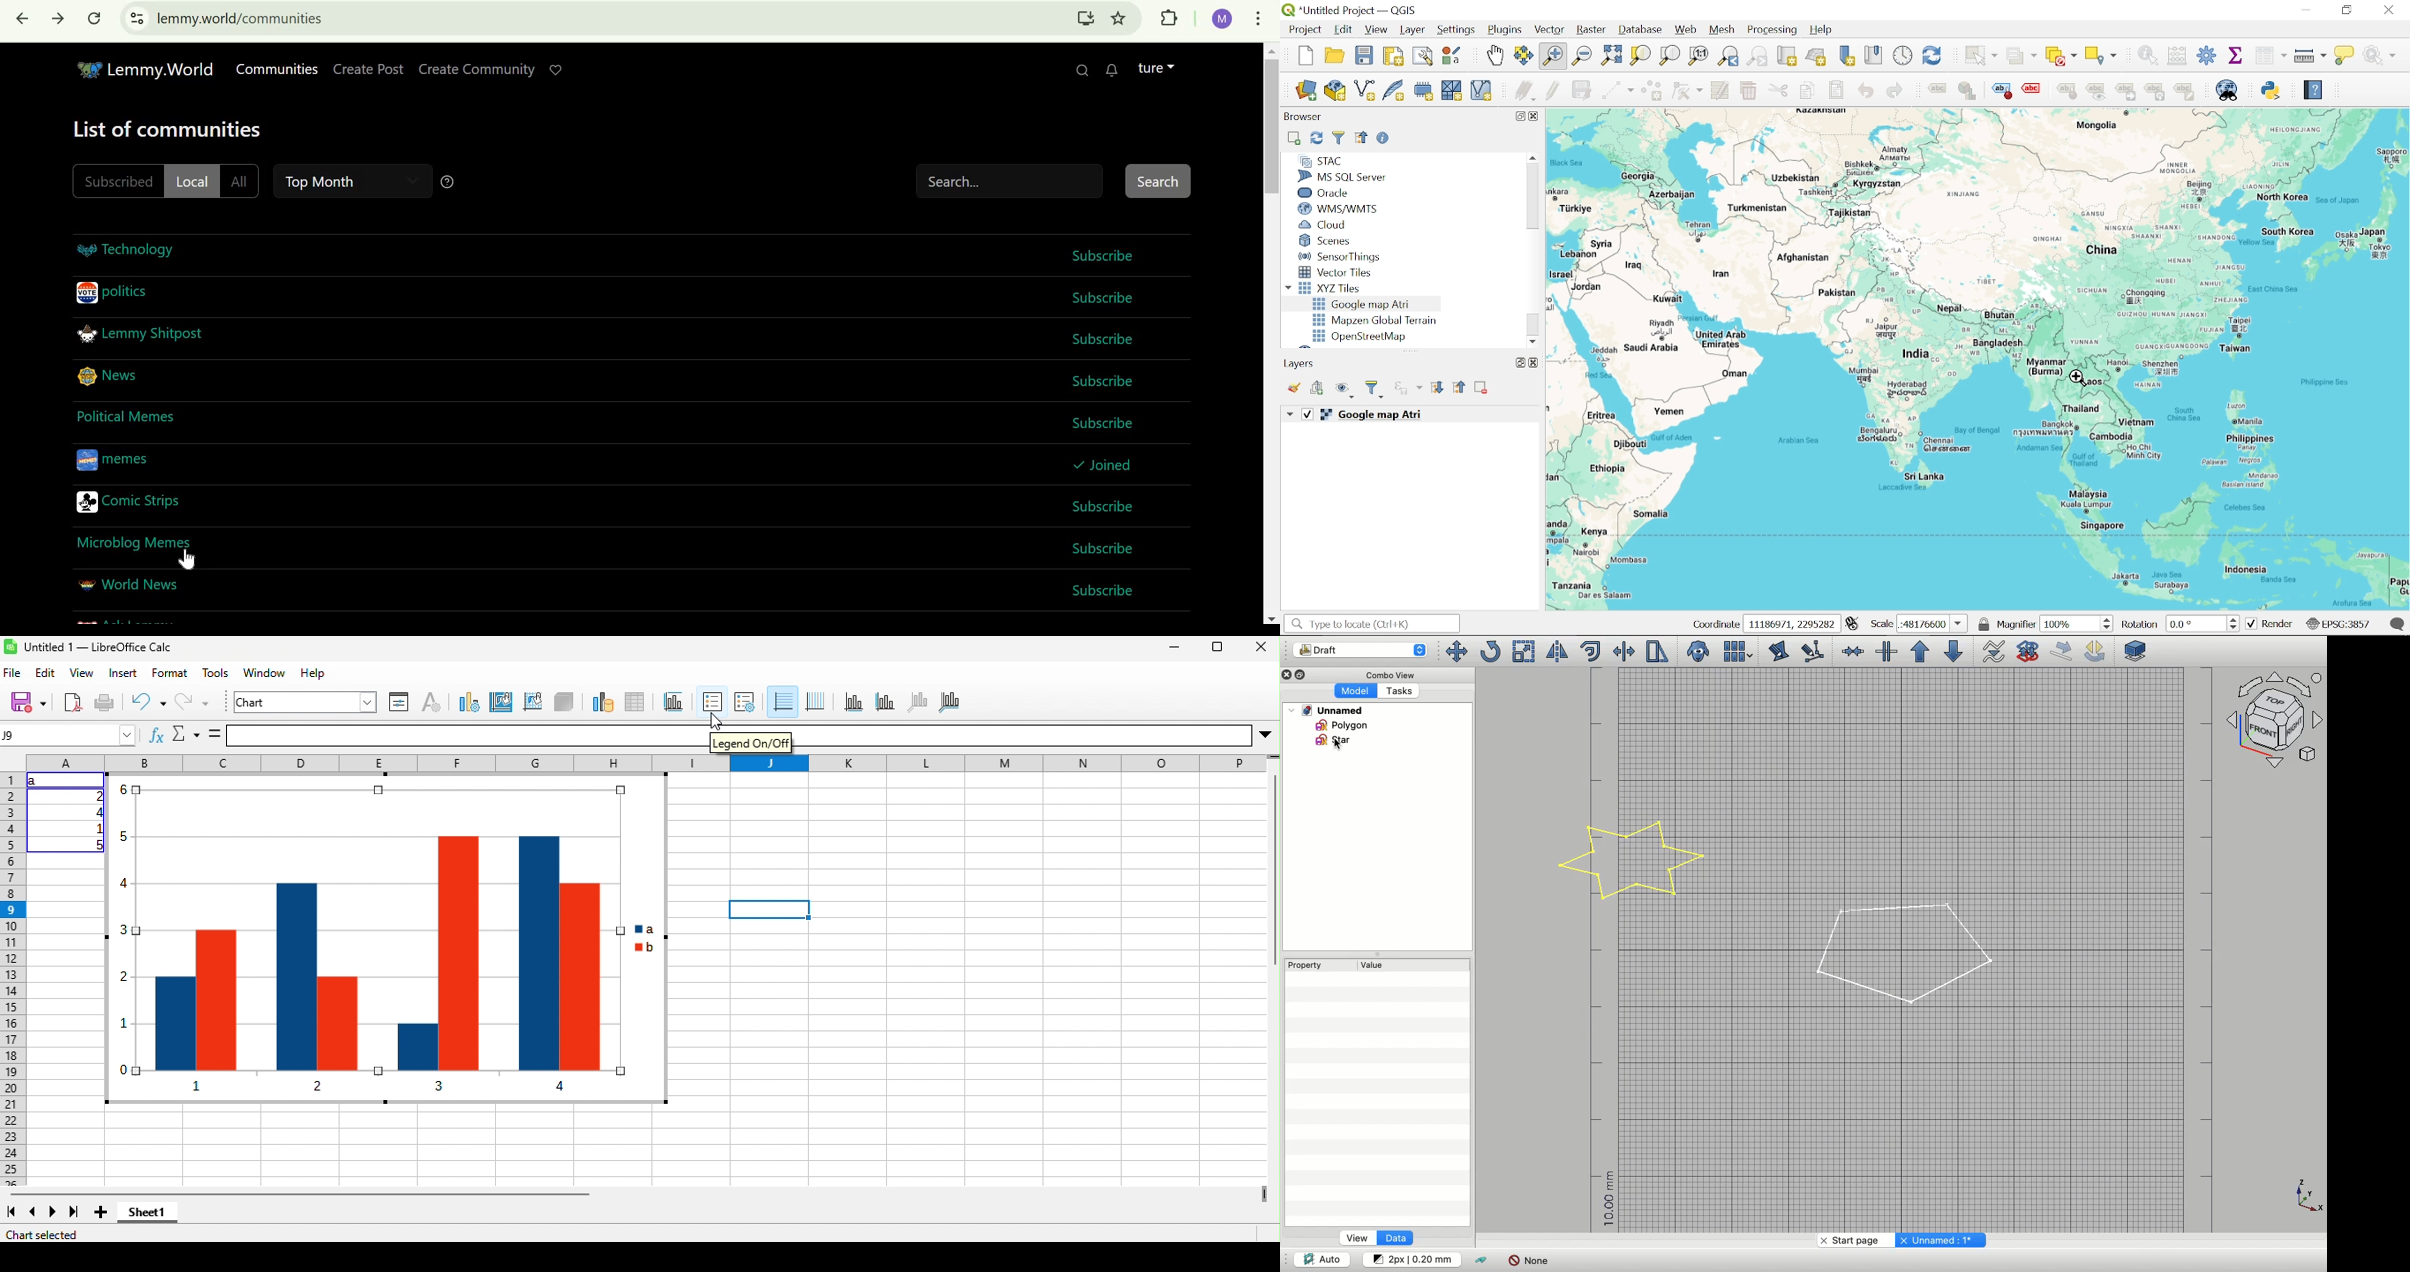  What do you see at coordinates (1952, 651) in the screenshot?
I see `Downgrade` at bounding box center [1952, 651].